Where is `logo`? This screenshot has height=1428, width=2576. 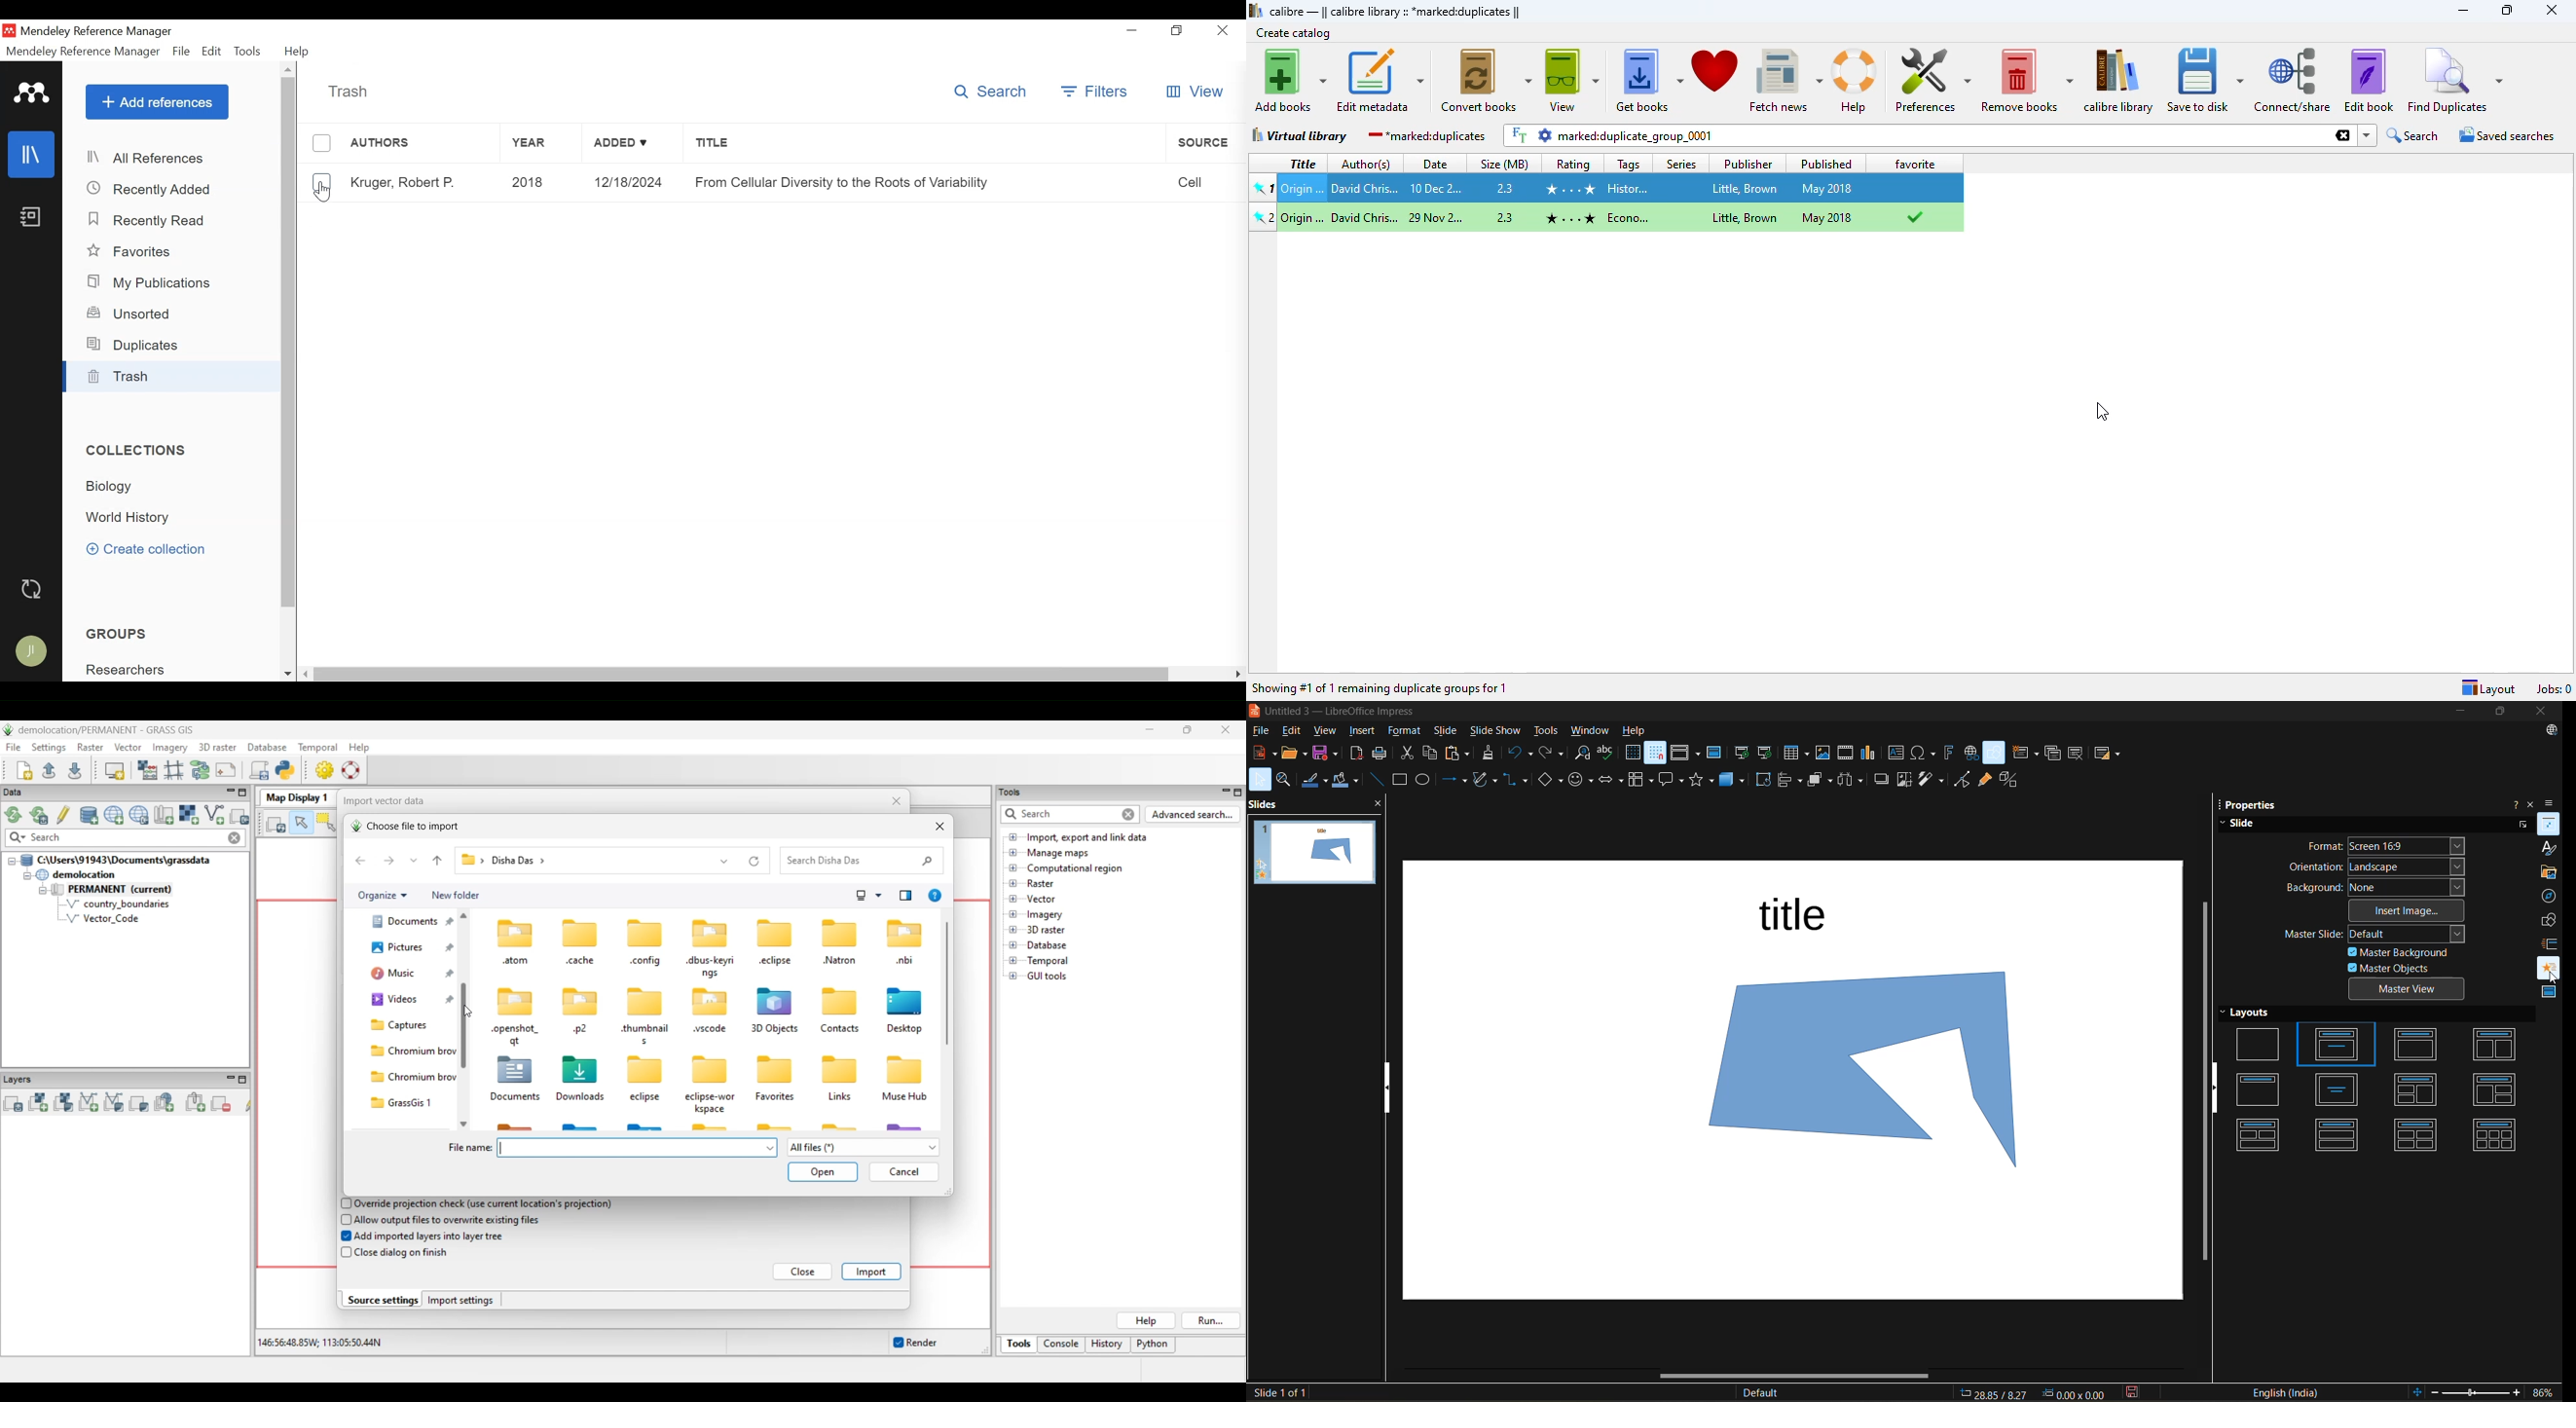 logo is located at coordinates (1255, 11).